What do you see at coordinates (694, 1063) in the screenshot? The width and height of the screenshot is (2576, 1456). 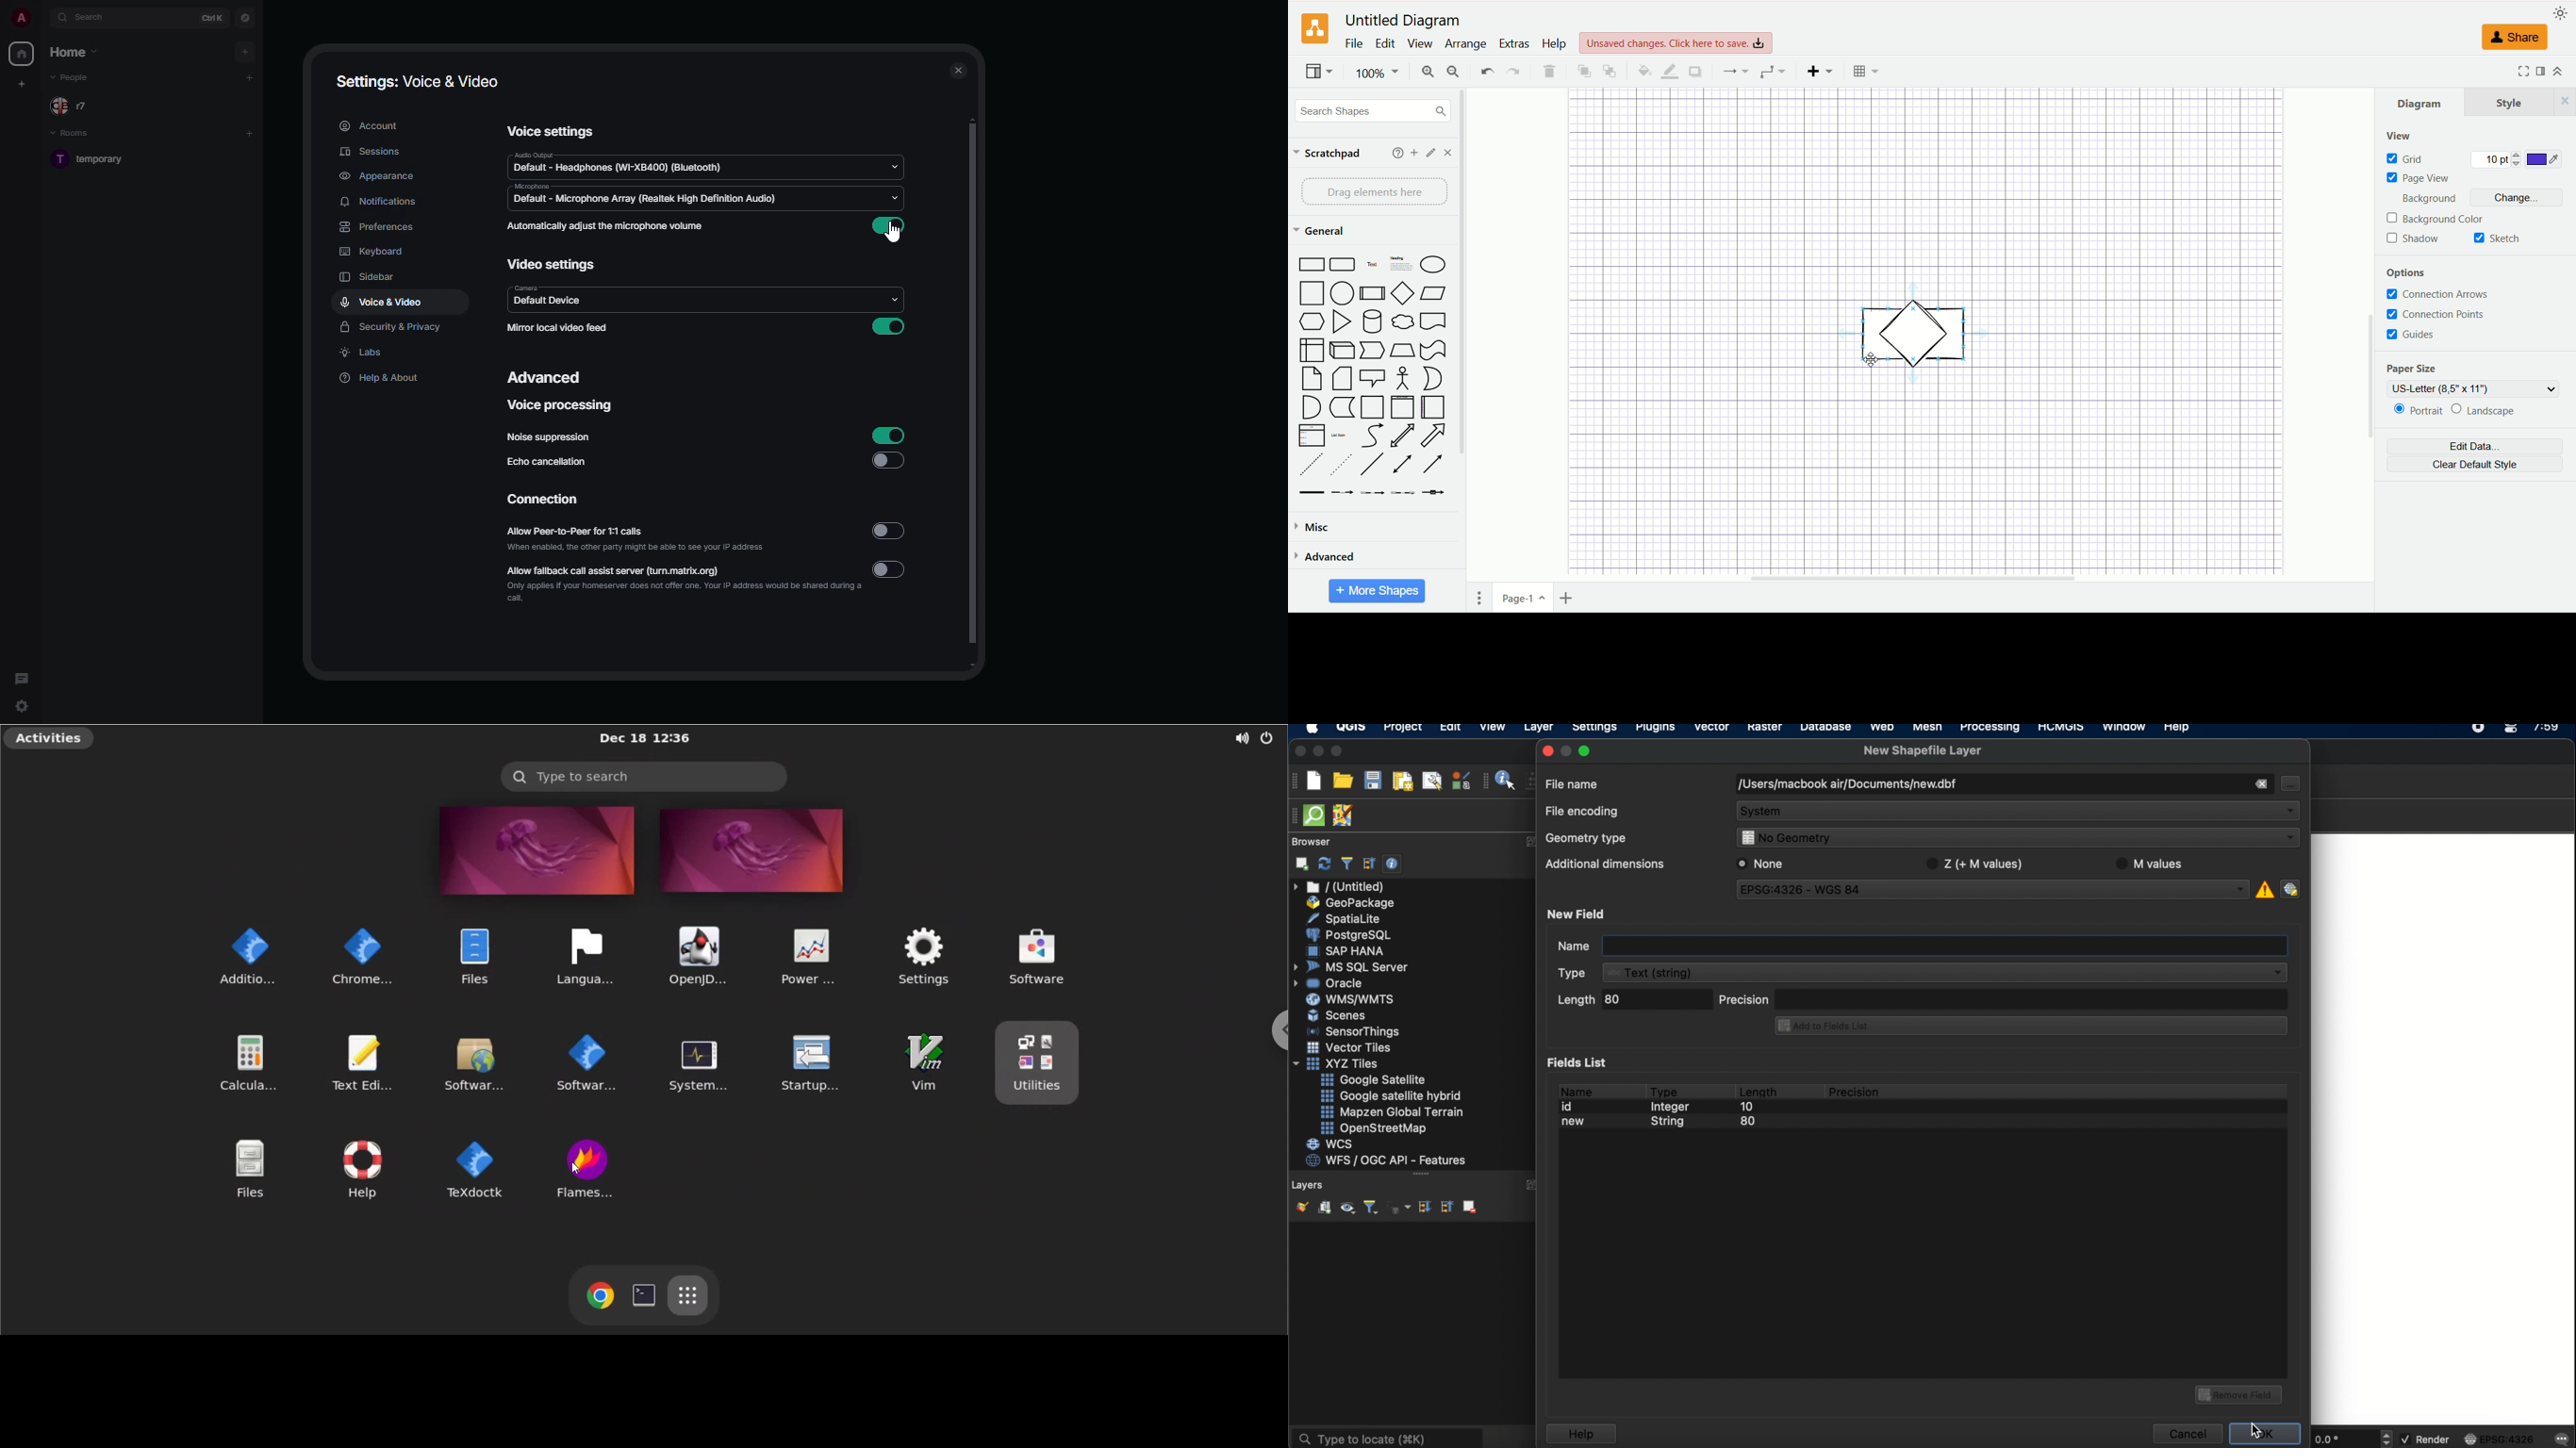 I see `system configuration ` at bounding box center [694, 1063].